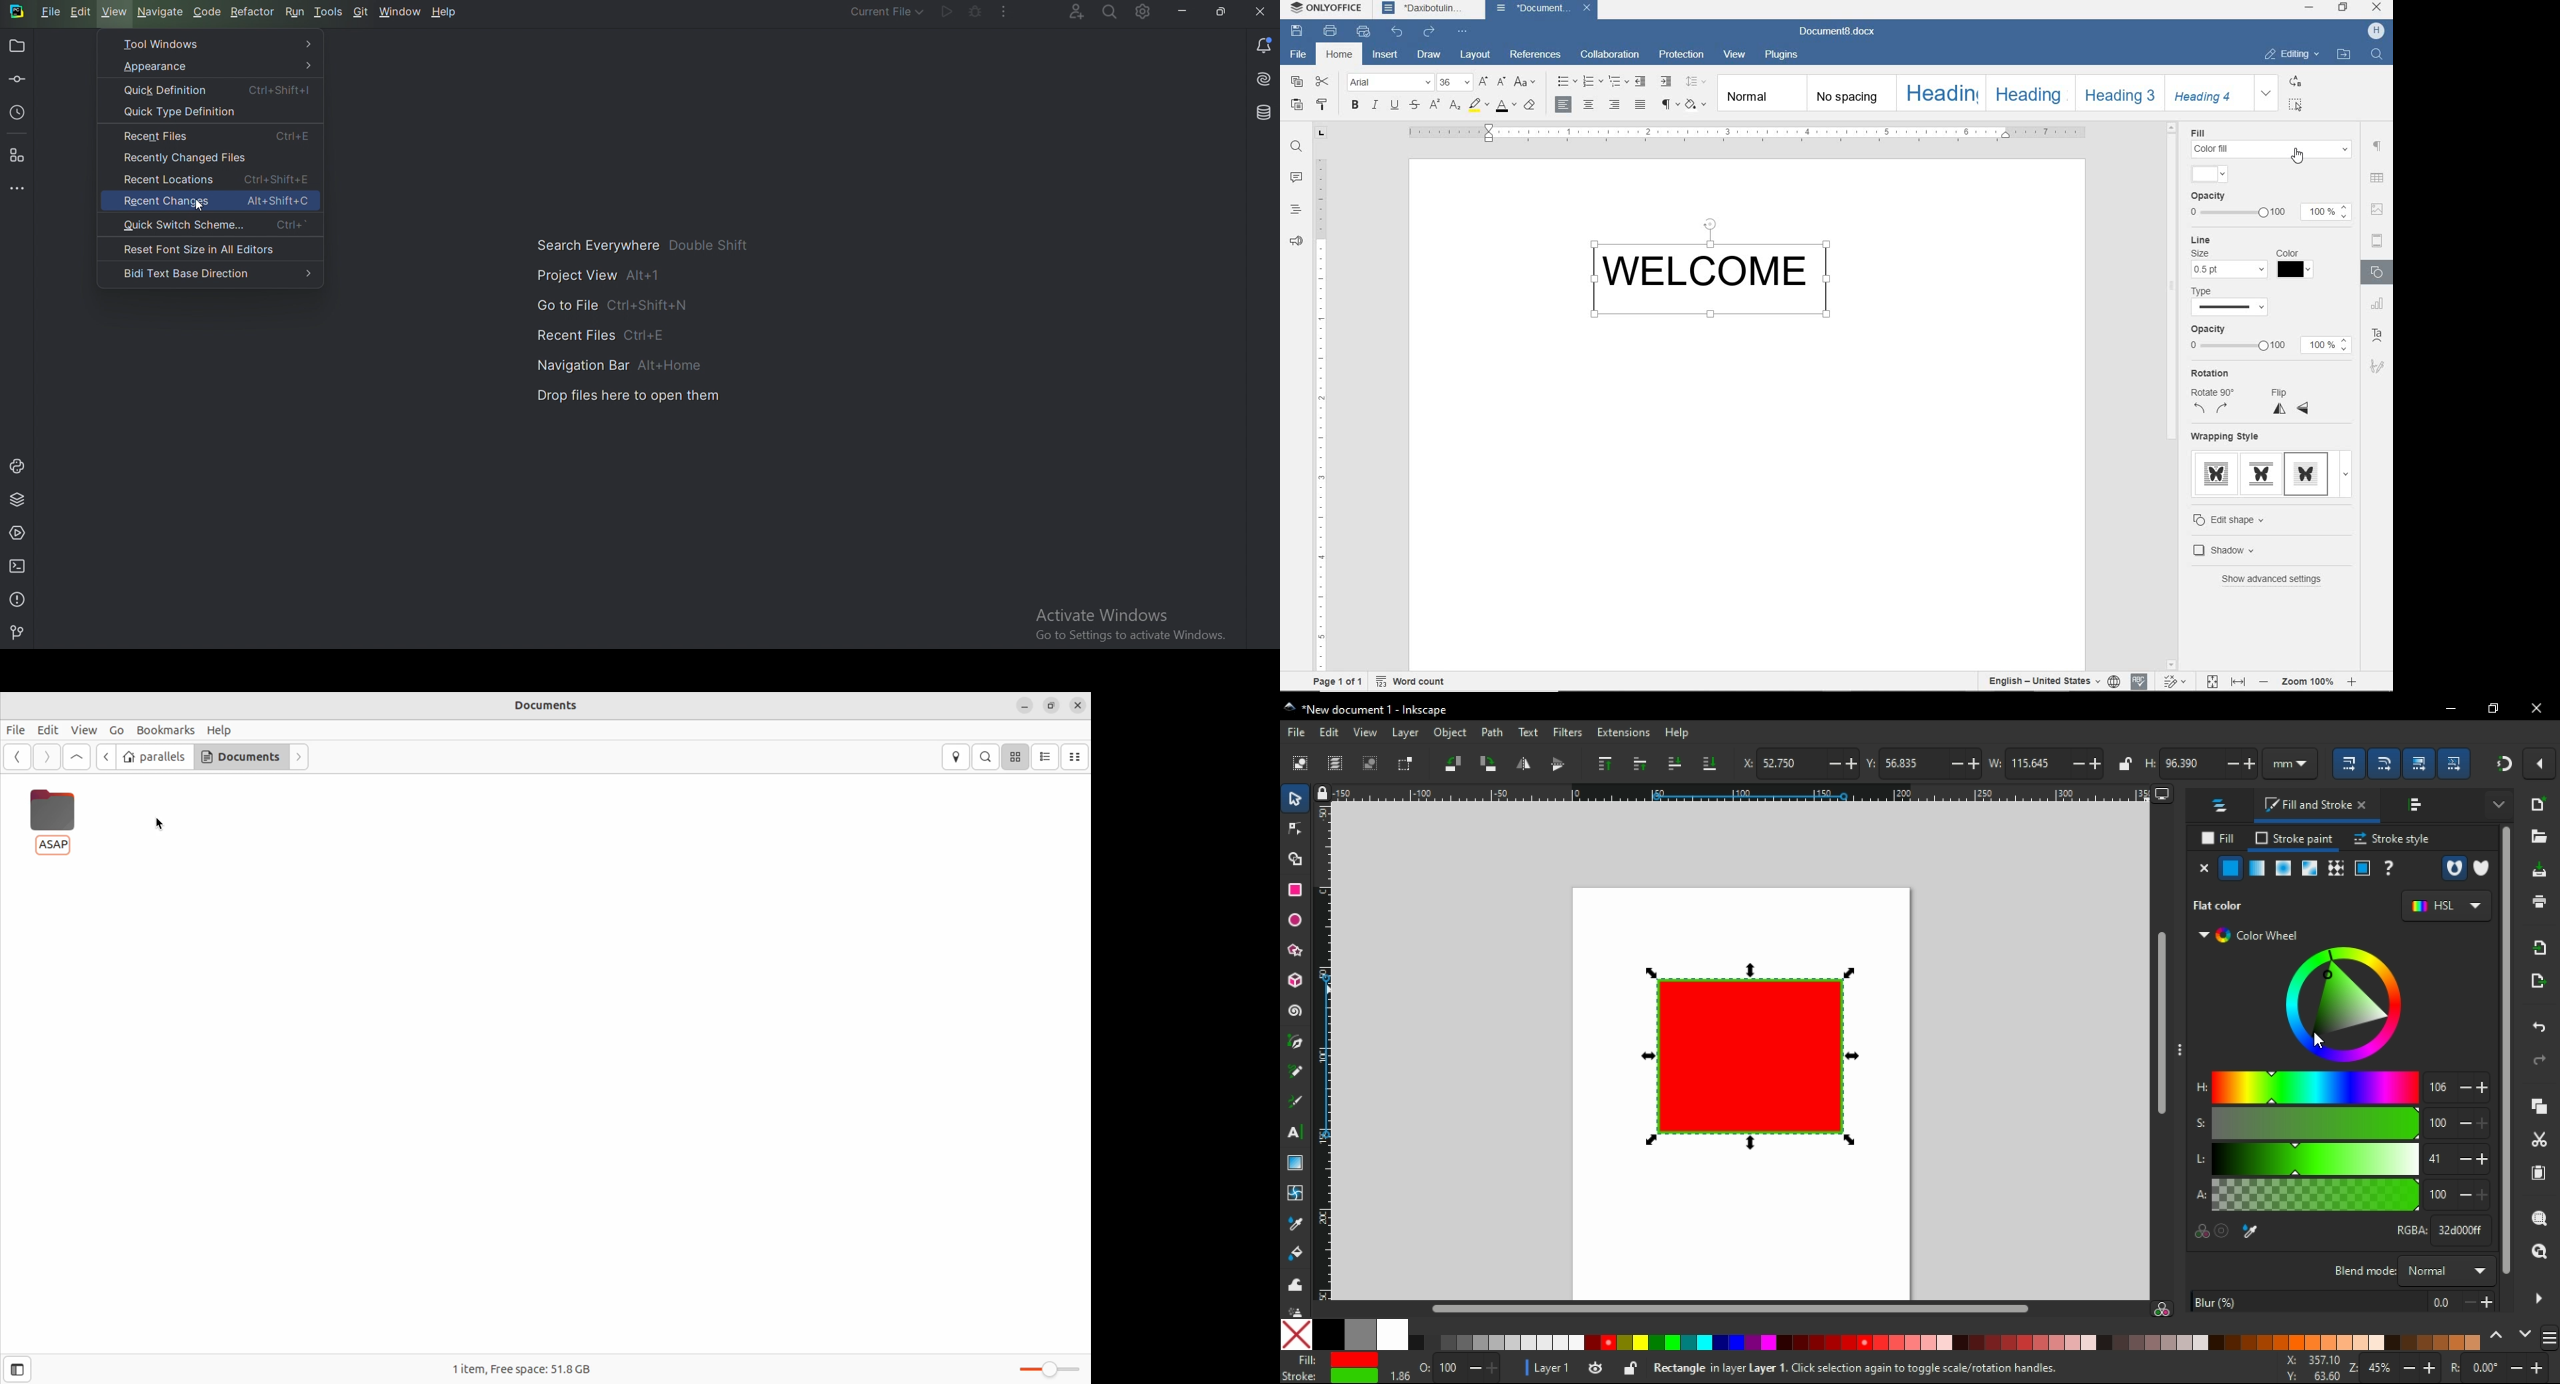 The height and width of the screenshot is (1400, 2576). Describe the element at coordinates (607, 304) in the screenshot. I see `Go to file` at that location.